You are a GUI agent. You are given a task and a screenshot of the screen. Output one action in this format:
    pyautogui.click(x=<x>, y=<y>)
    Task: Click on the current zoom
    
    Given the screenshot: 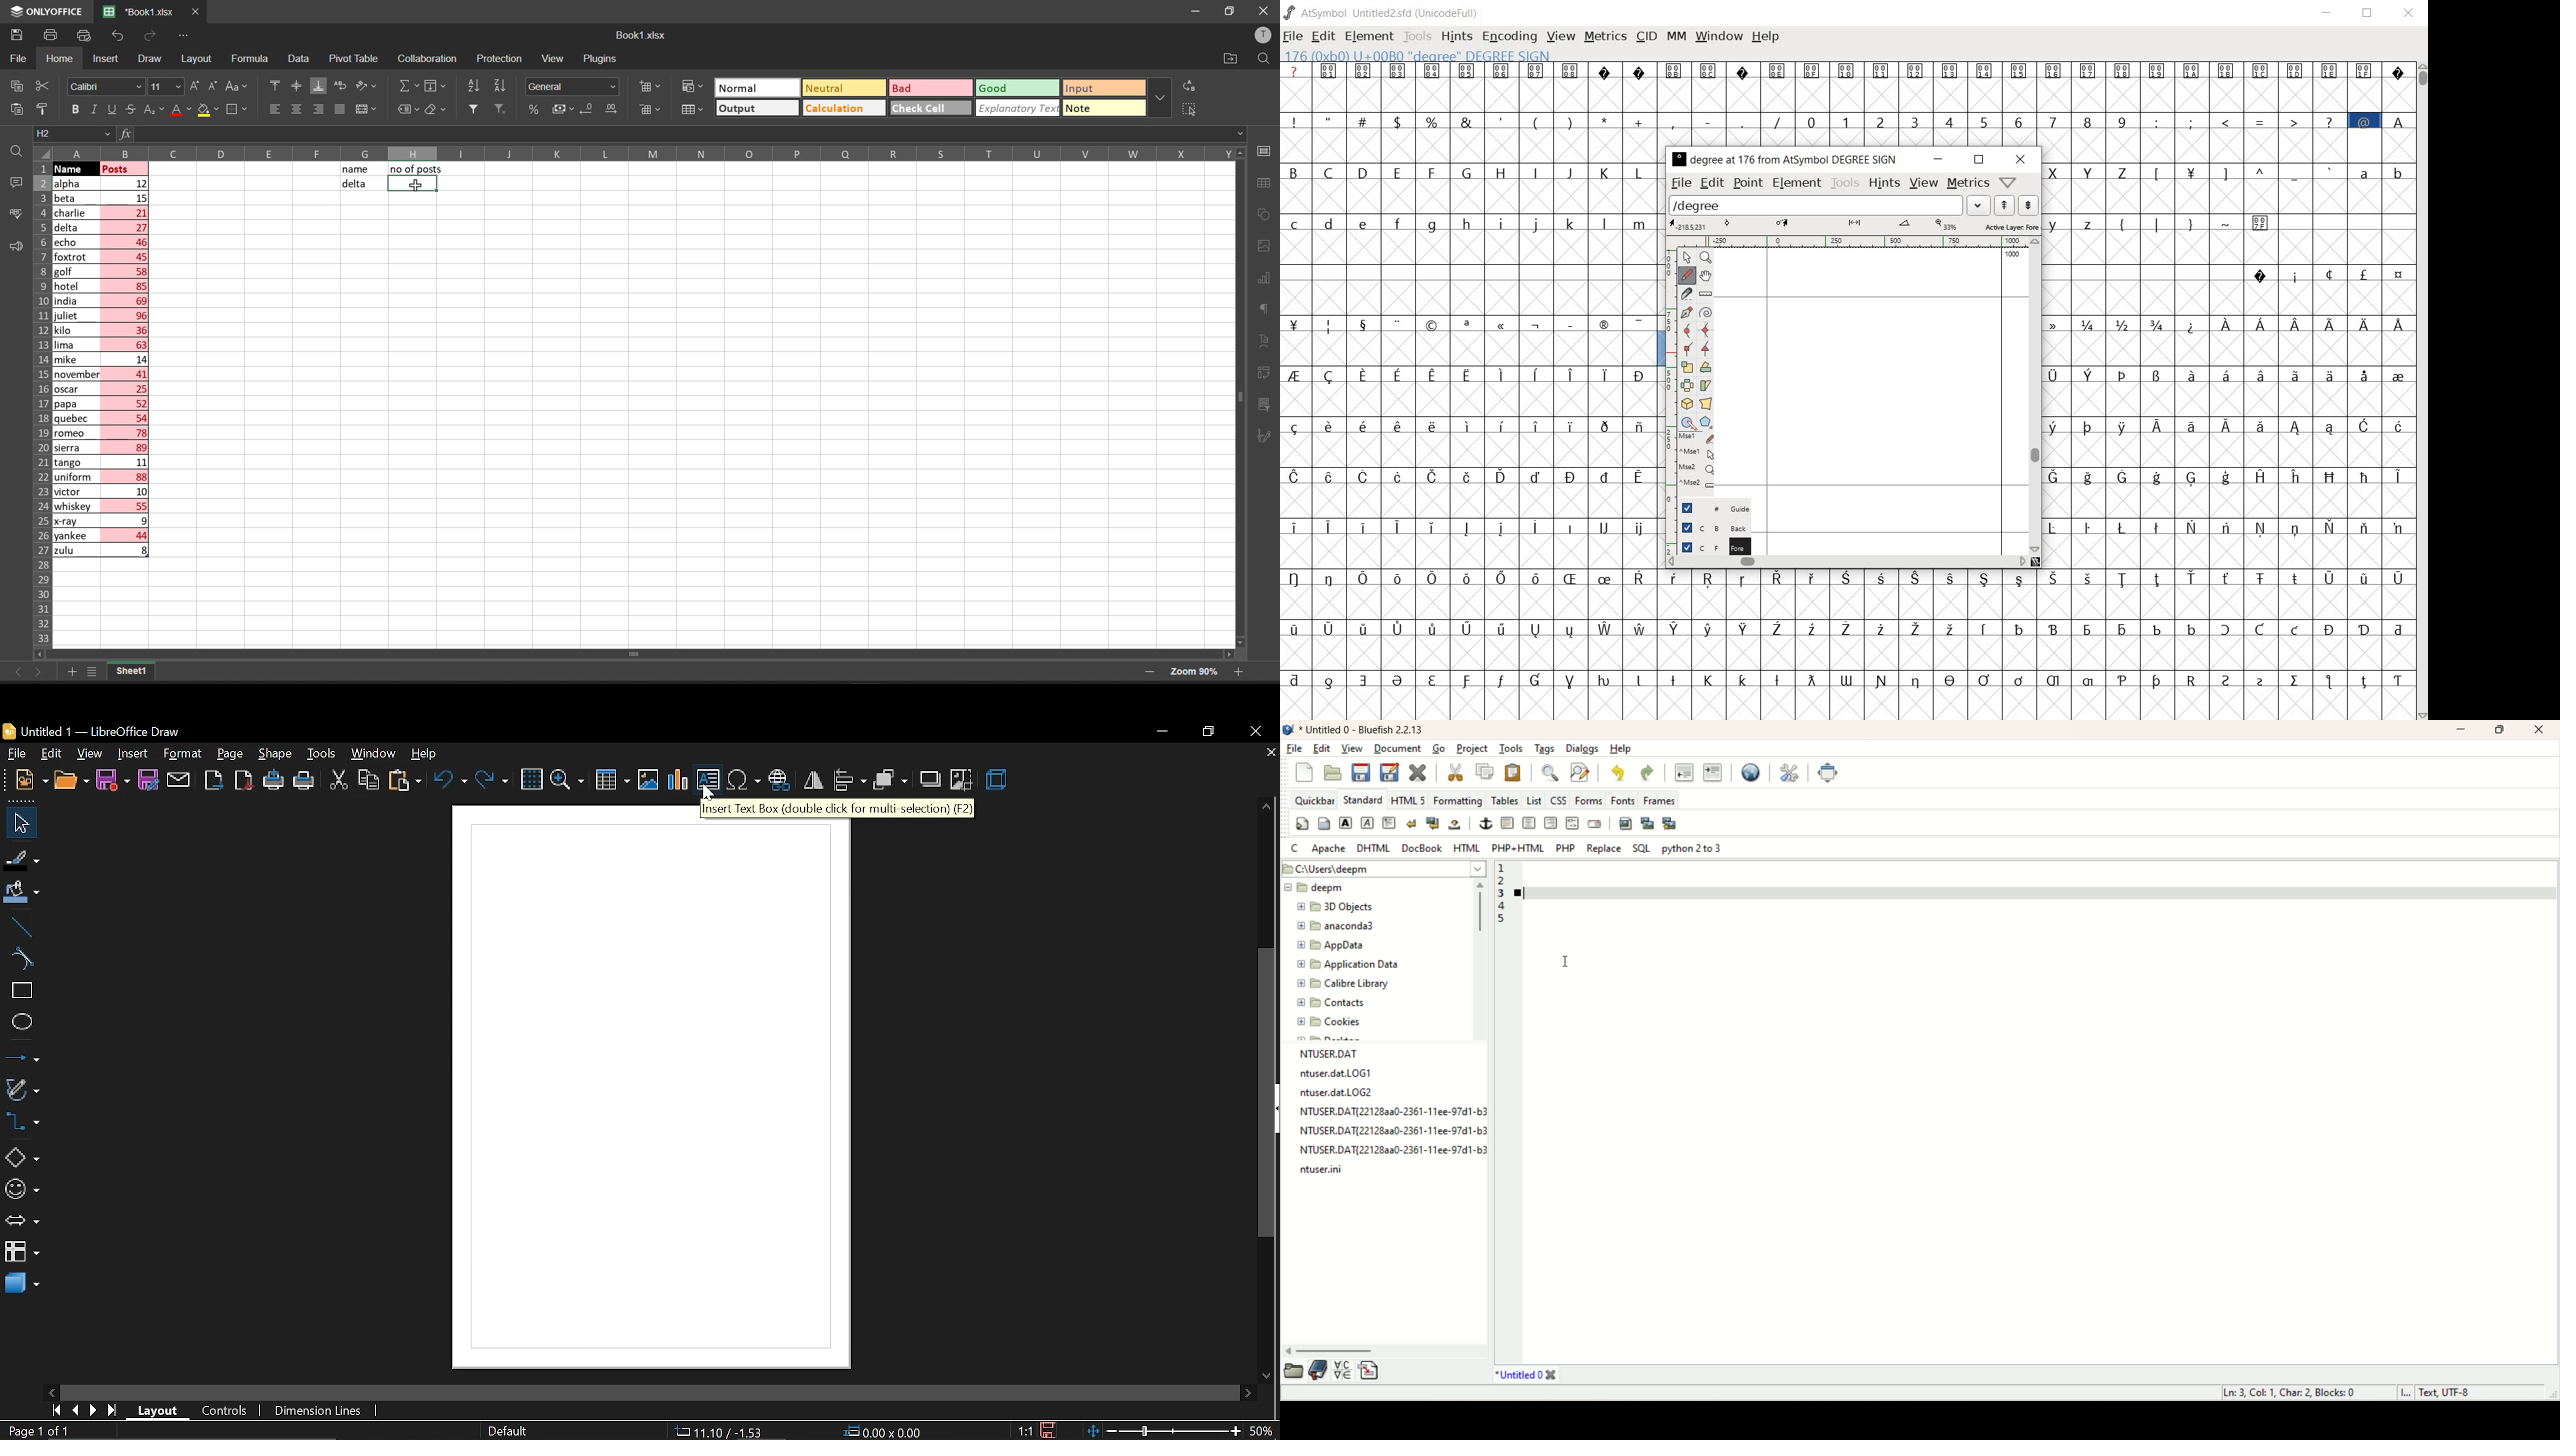 What is the action you would take?
    pyautogui.click(x=1266, y=1431)
    